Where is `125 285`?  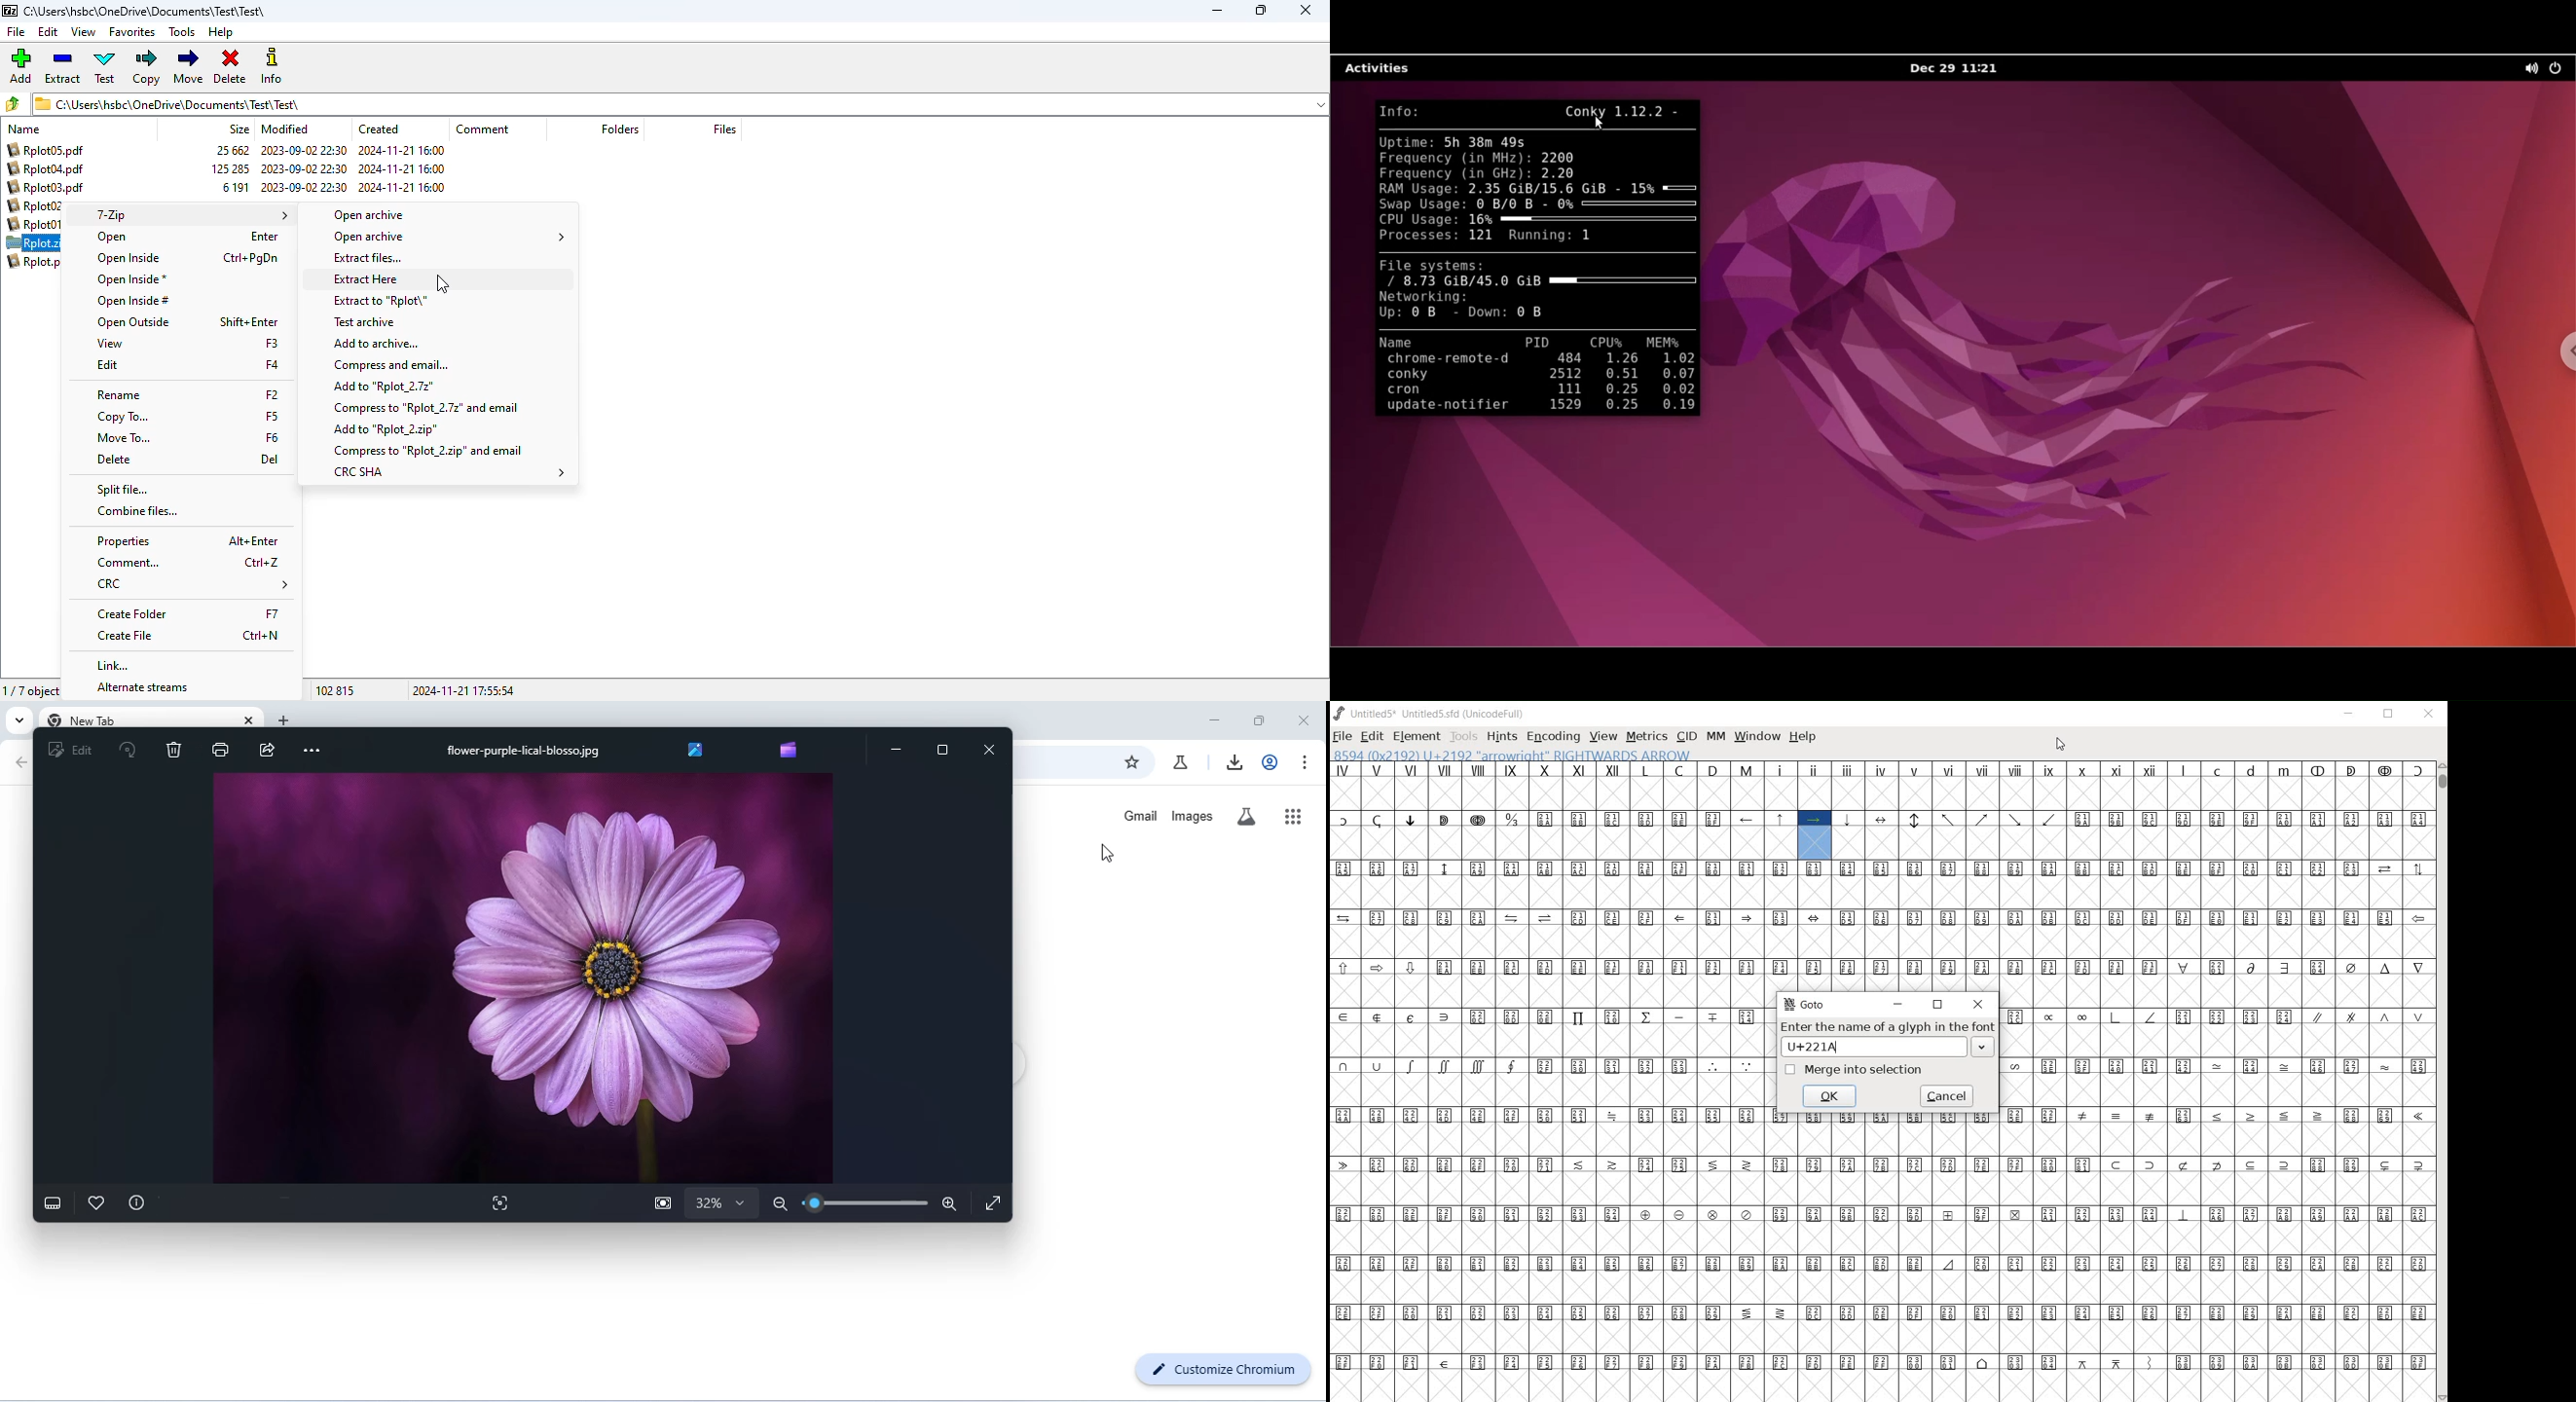 125 285 is located at coordinates (231, 168).